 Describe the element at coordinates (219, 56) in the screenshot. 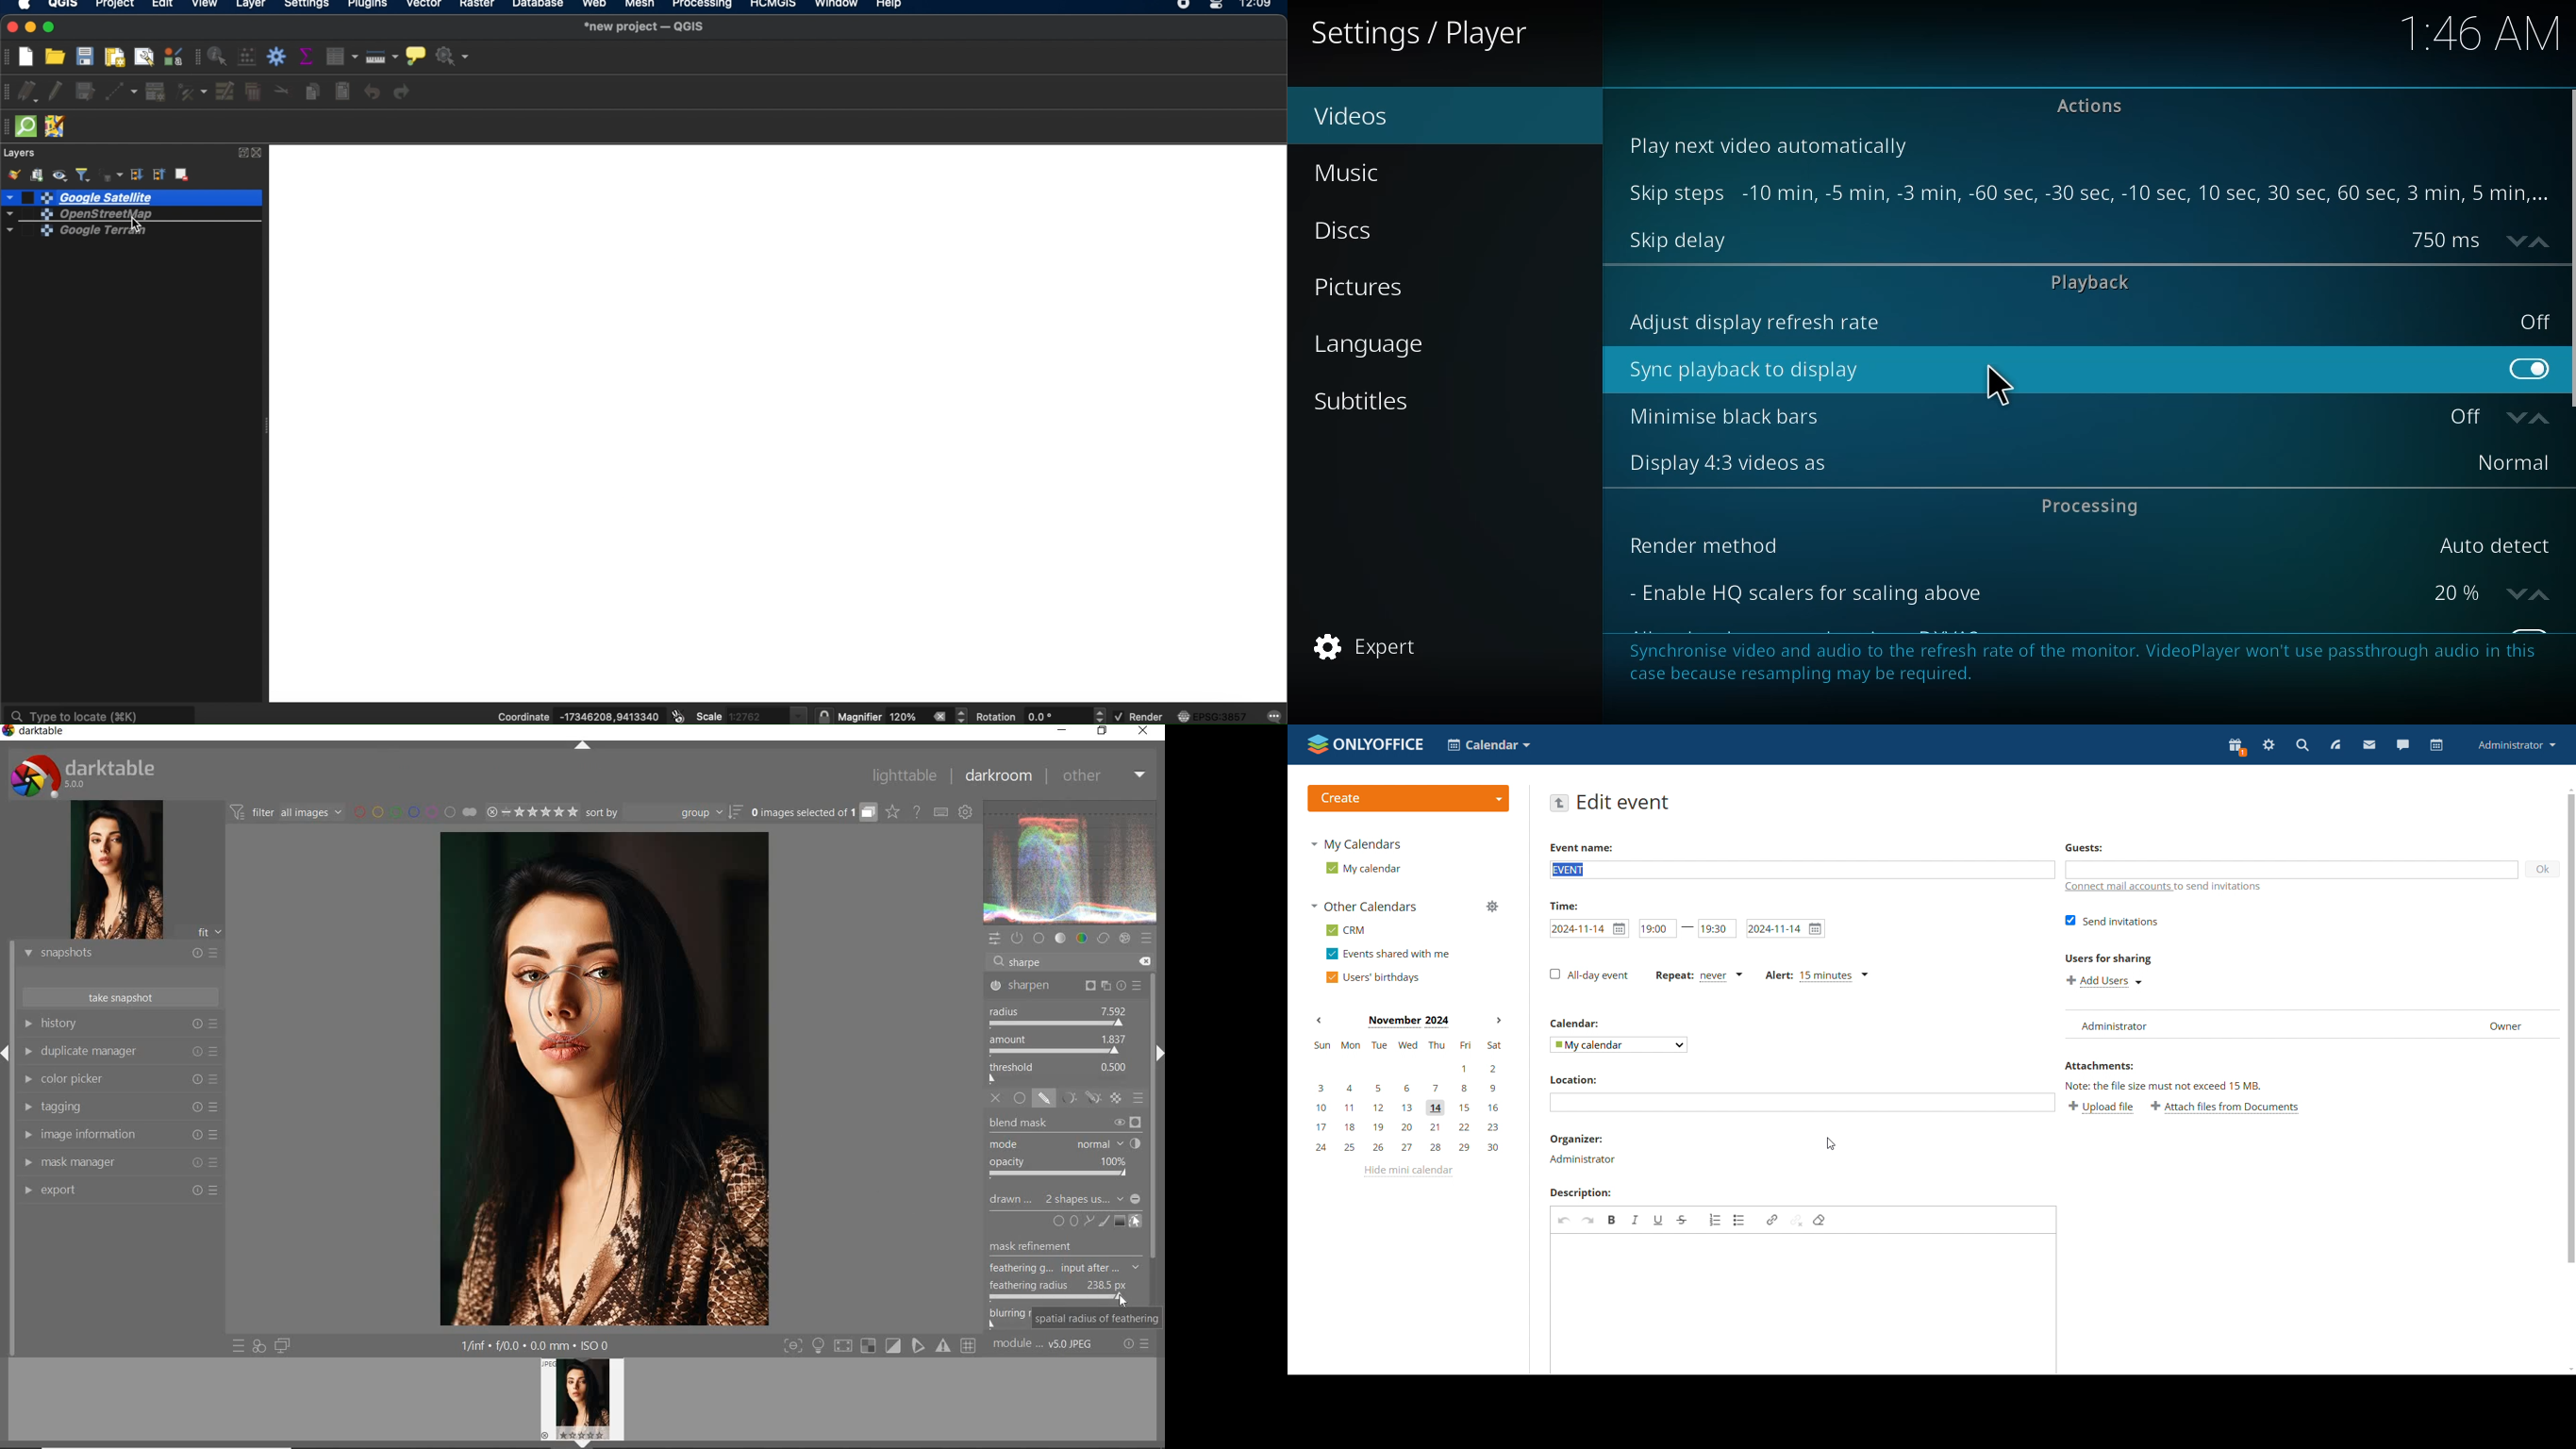

I see `identify features` at that location.